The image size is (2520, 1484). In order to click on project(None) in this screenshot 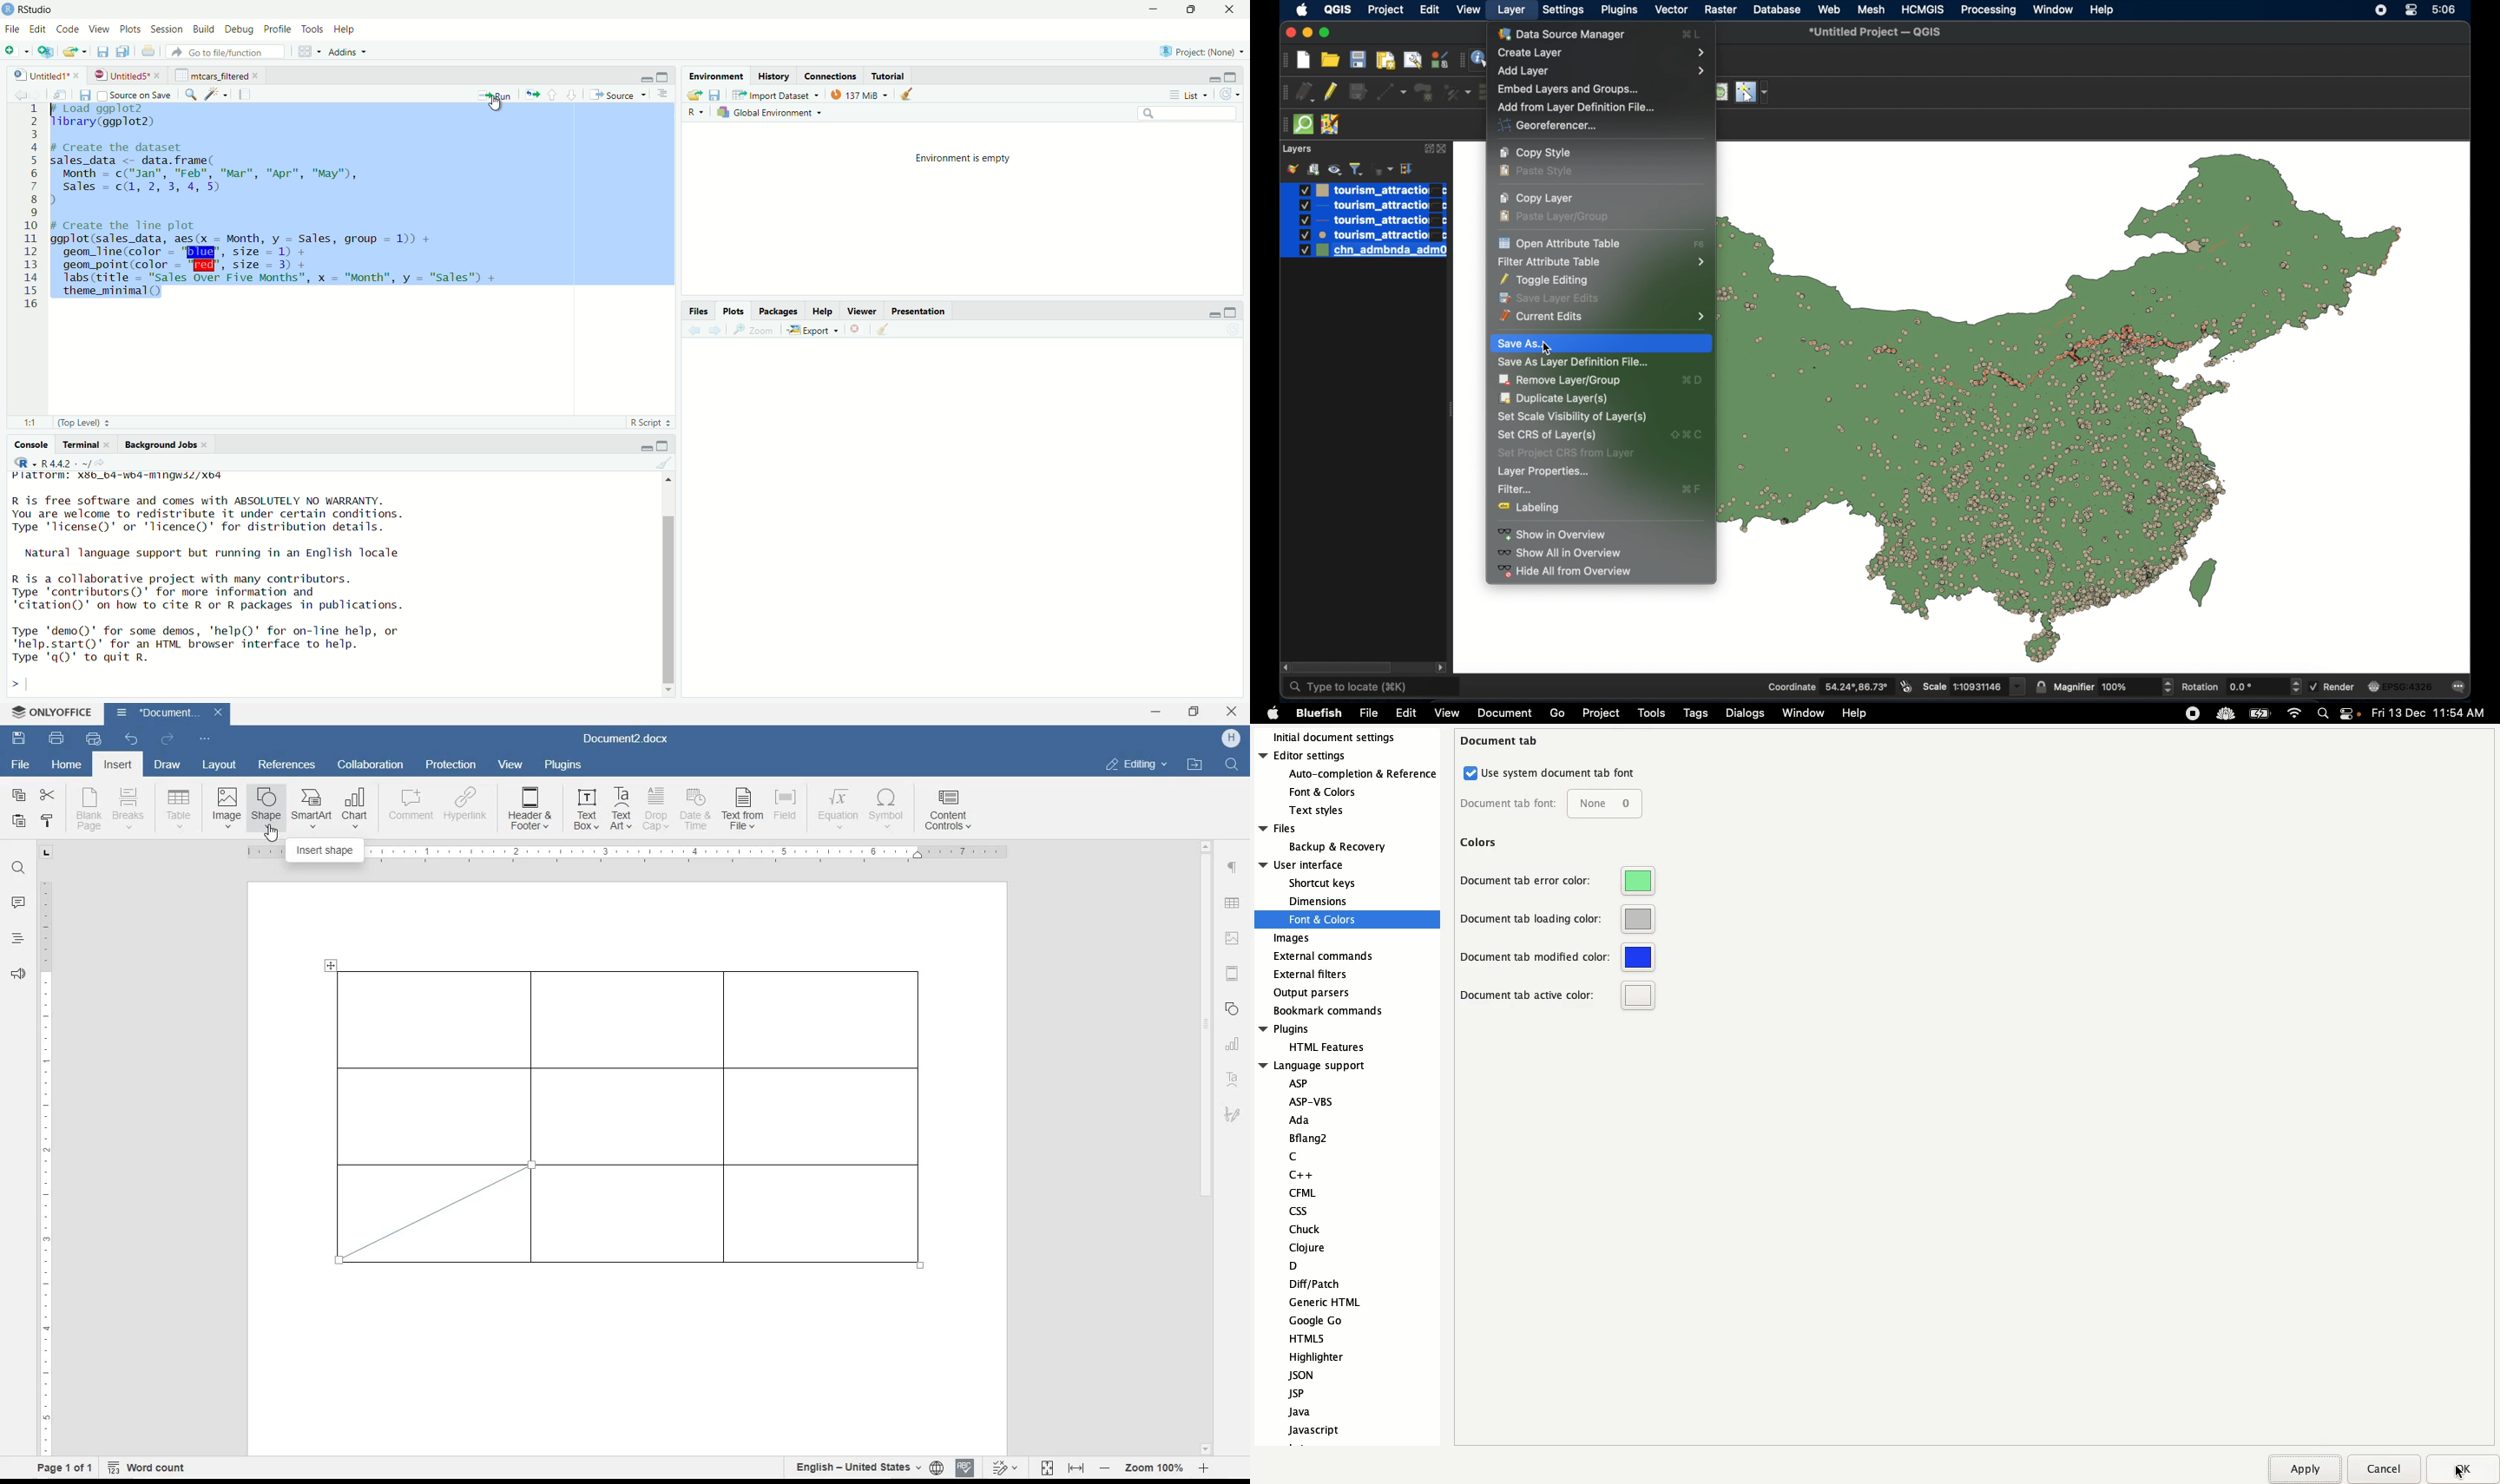, I will do `click(1197, 51)`.